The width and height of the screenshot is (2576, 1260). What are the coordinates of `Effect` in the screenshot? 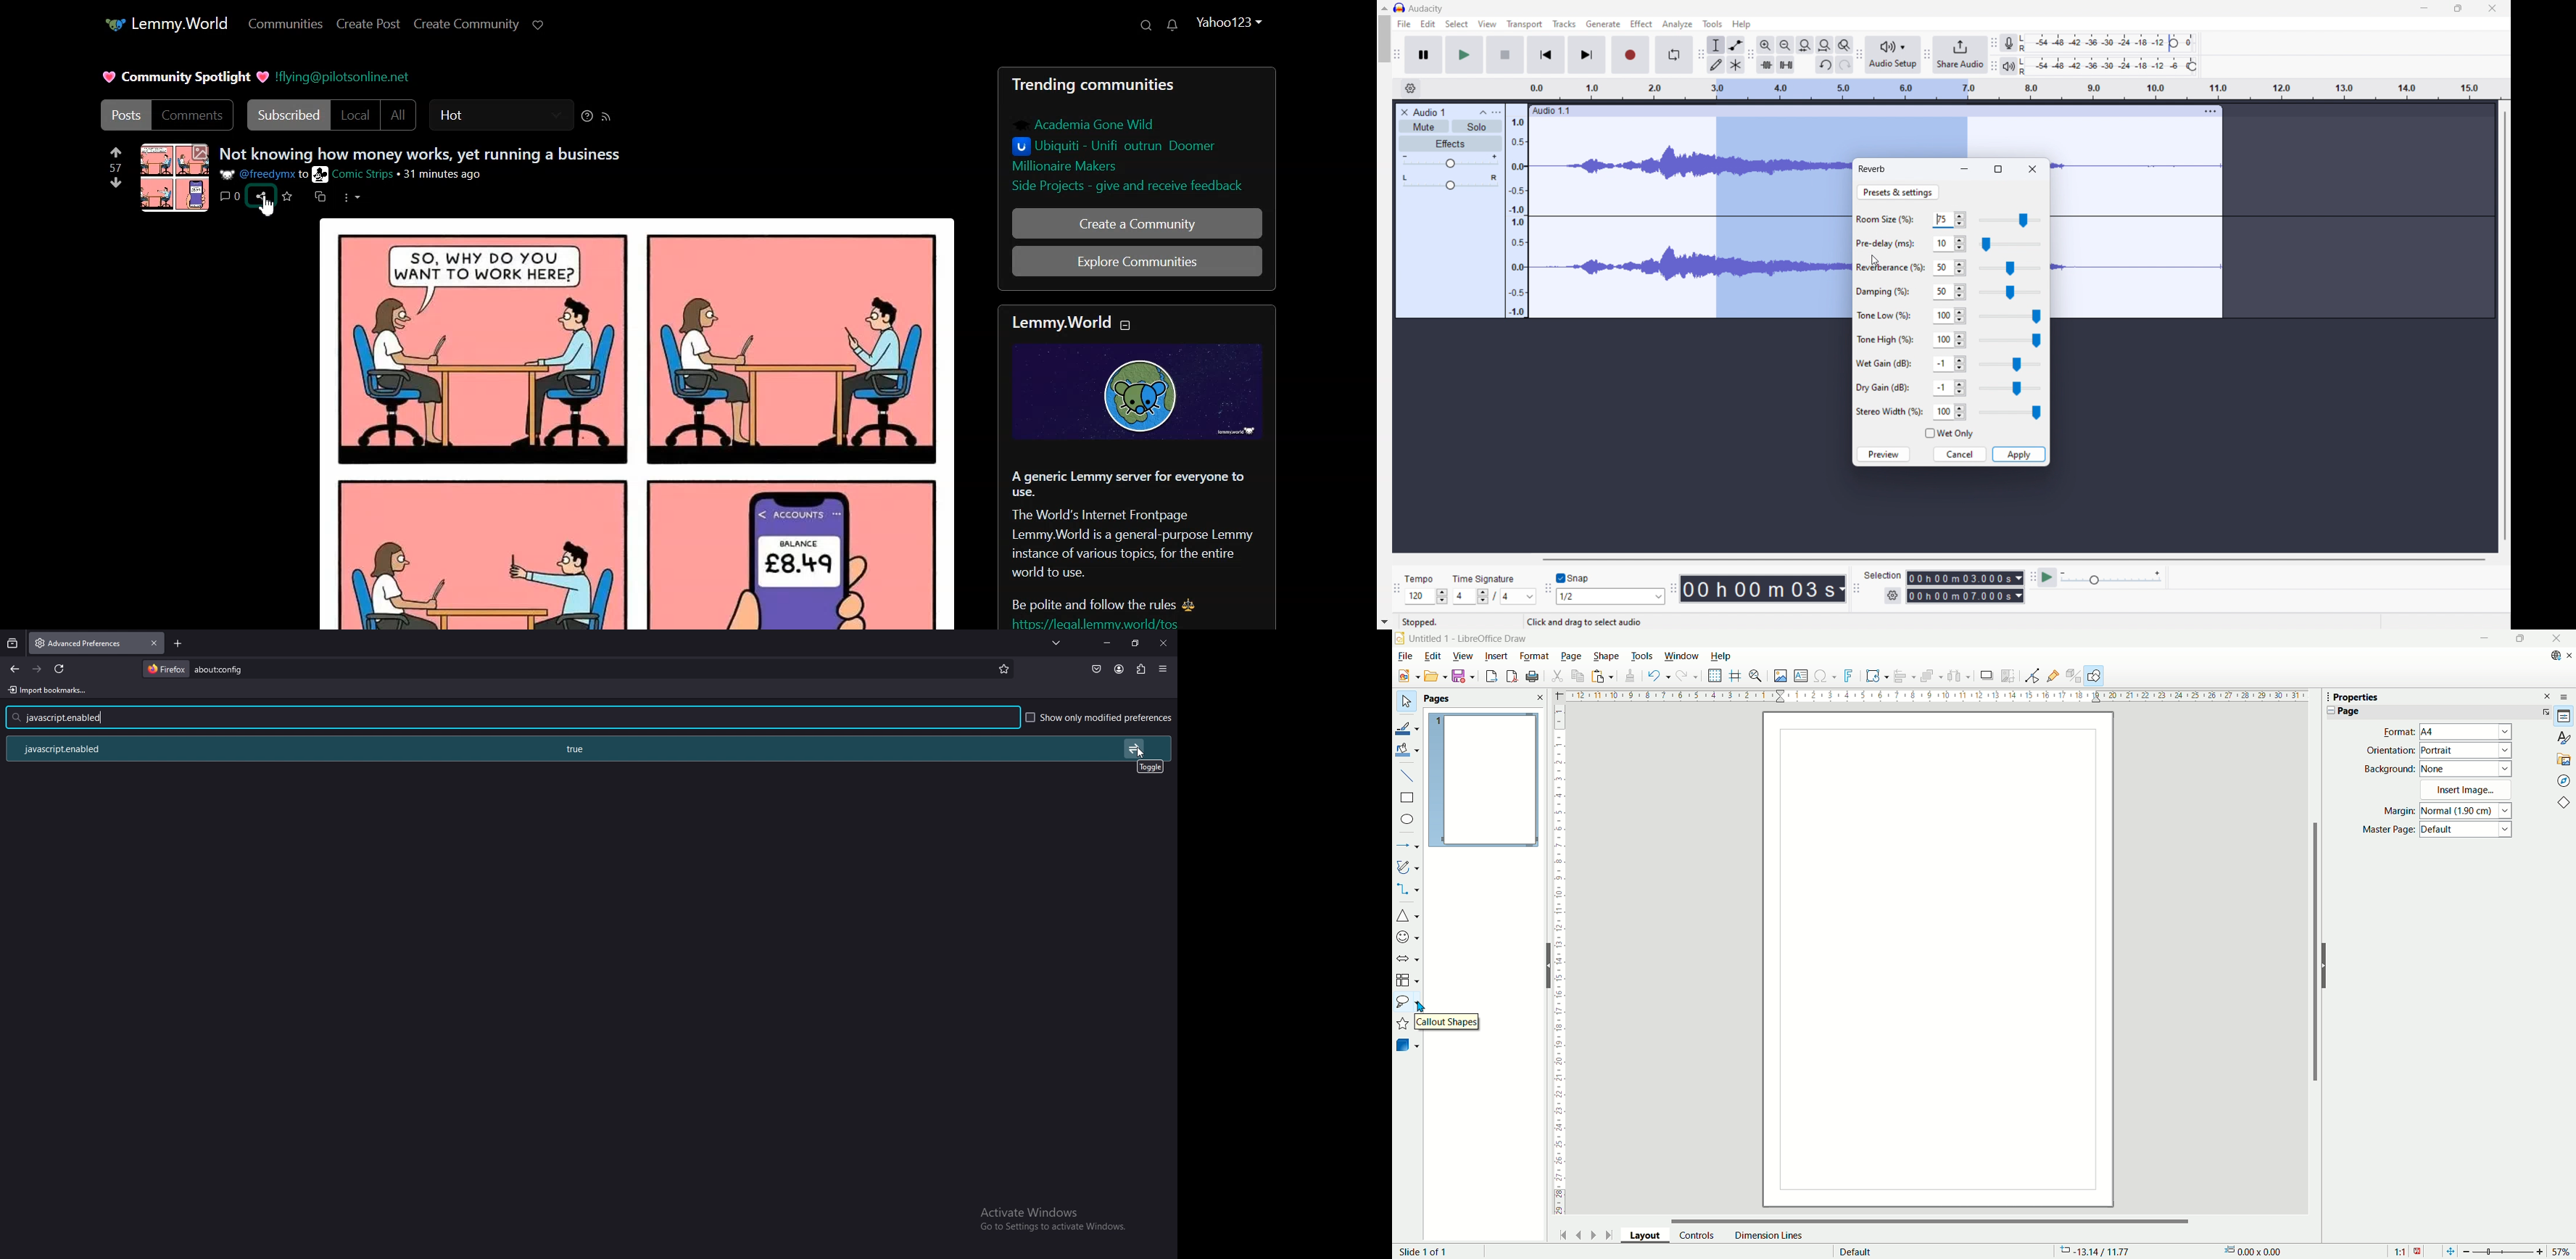 It's located at (1642, 25).